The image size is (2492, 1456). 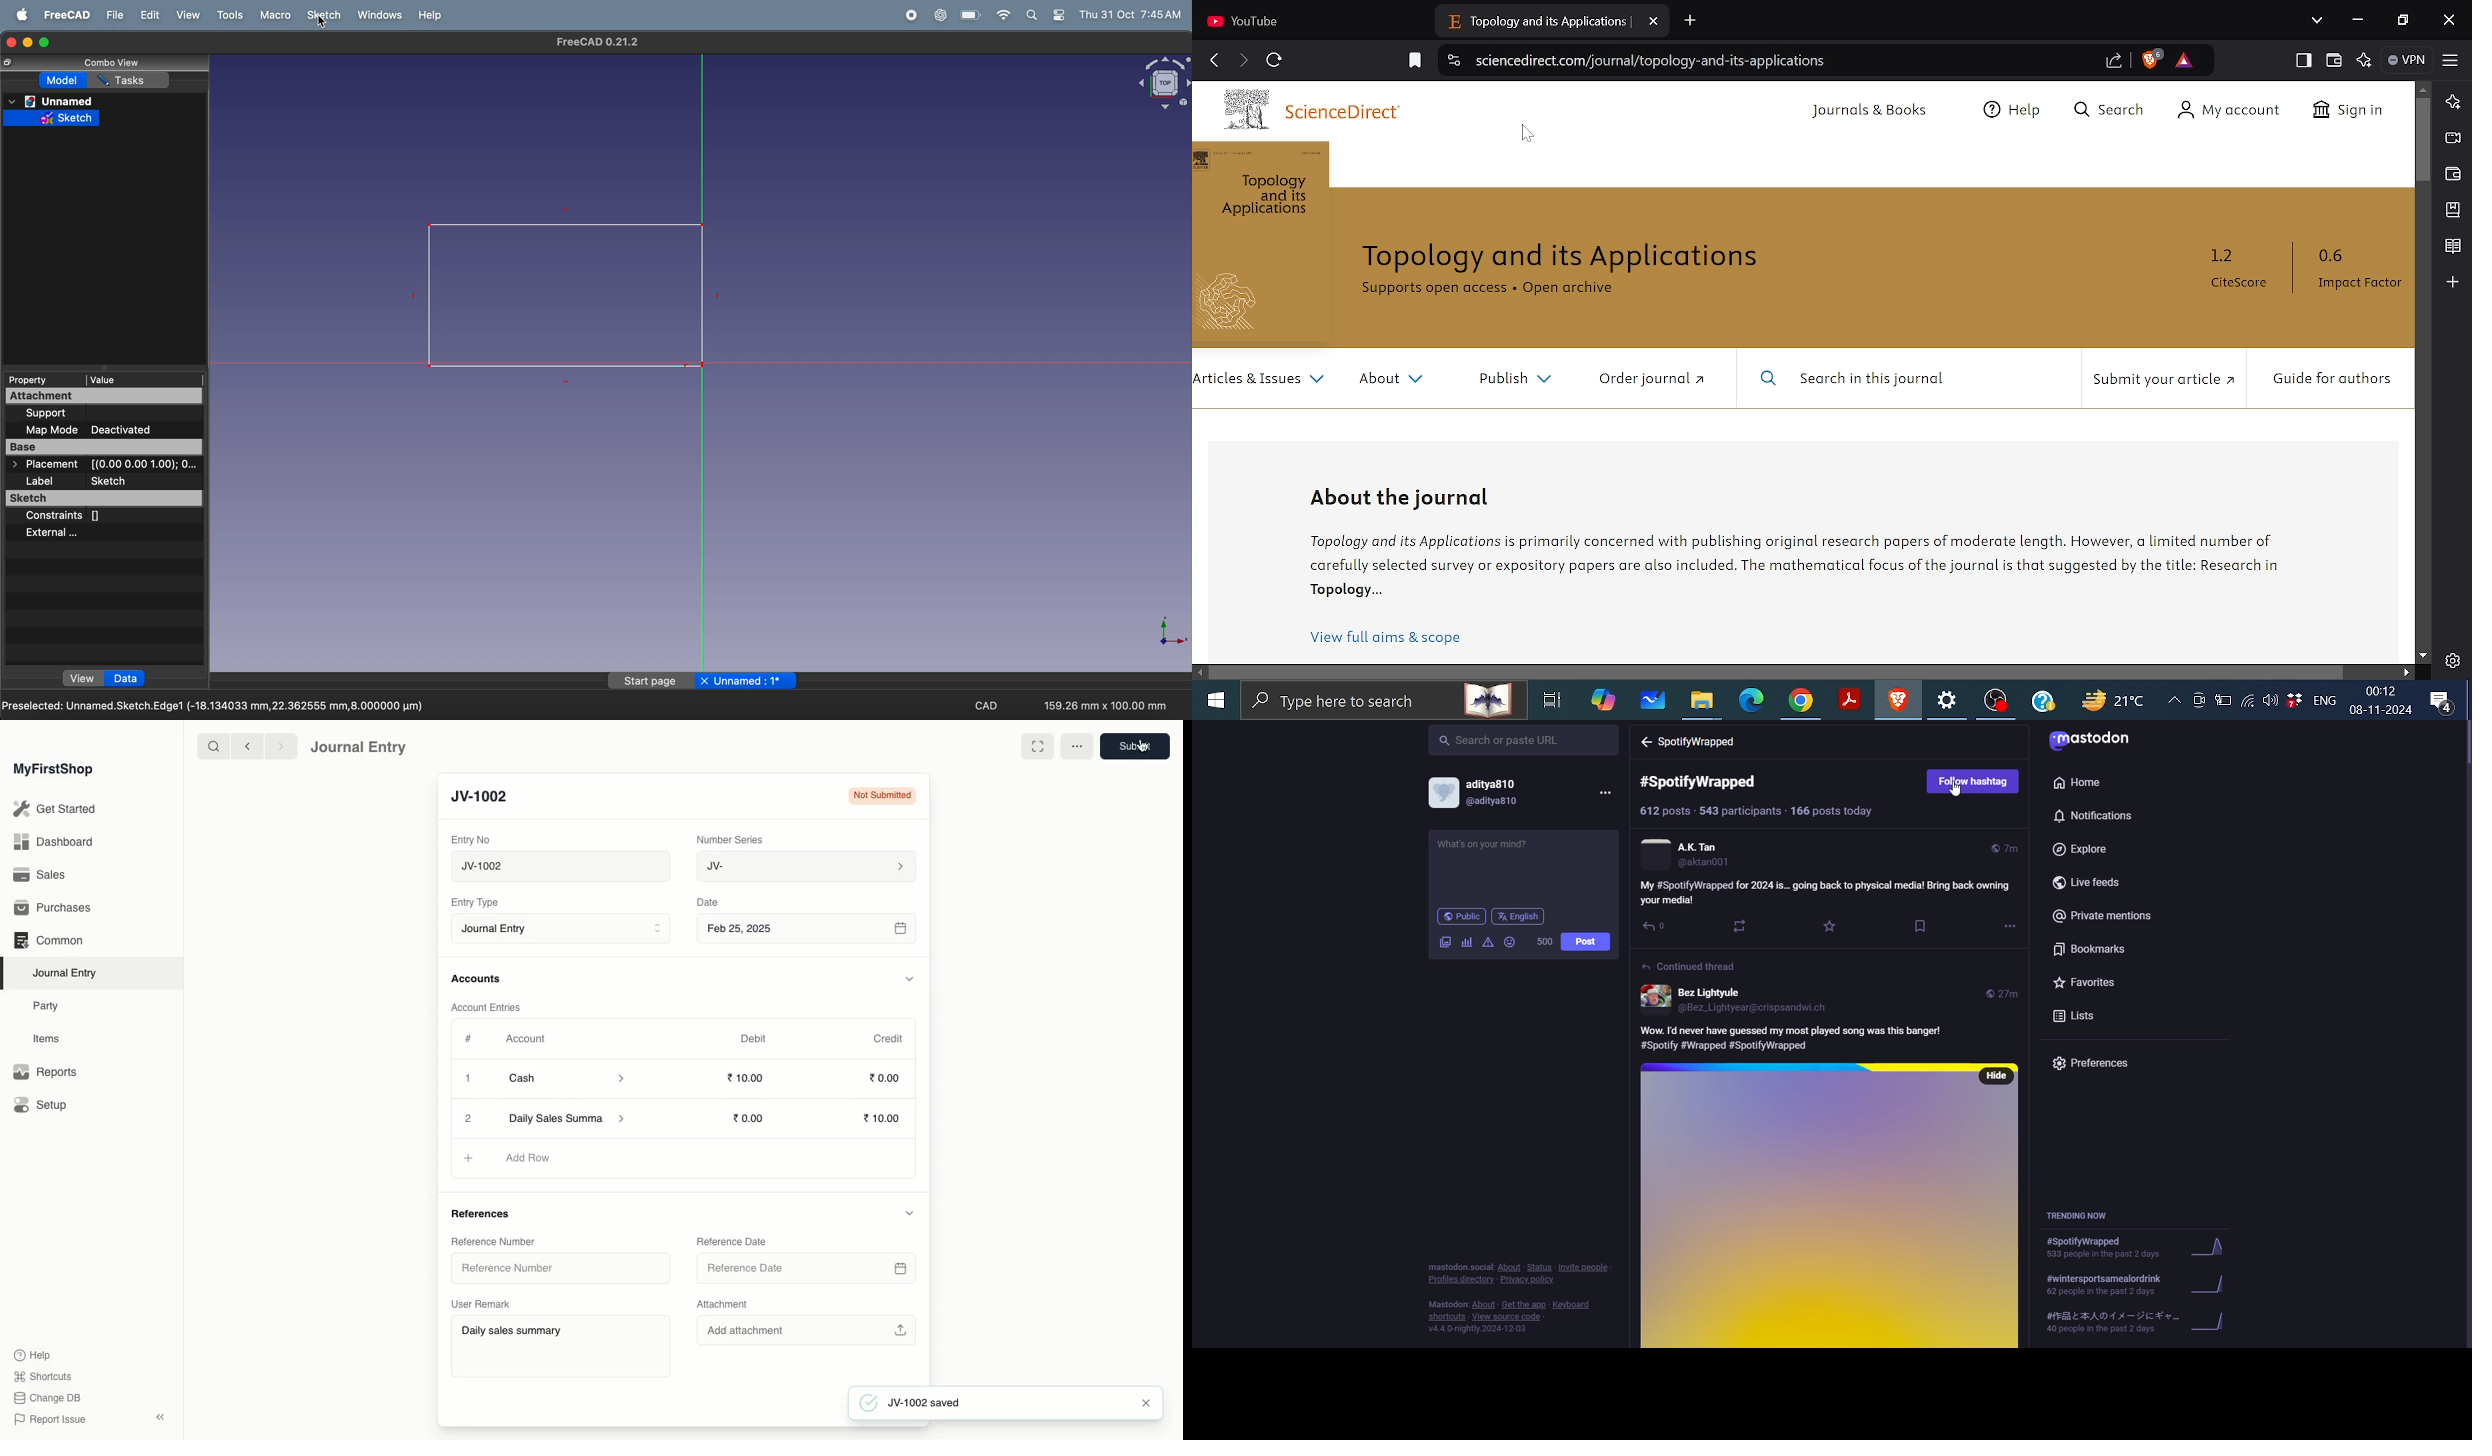 What do you see at coordinates (145, 16) in the screenshot?
I see `edit` at bounding box center [145, 16].